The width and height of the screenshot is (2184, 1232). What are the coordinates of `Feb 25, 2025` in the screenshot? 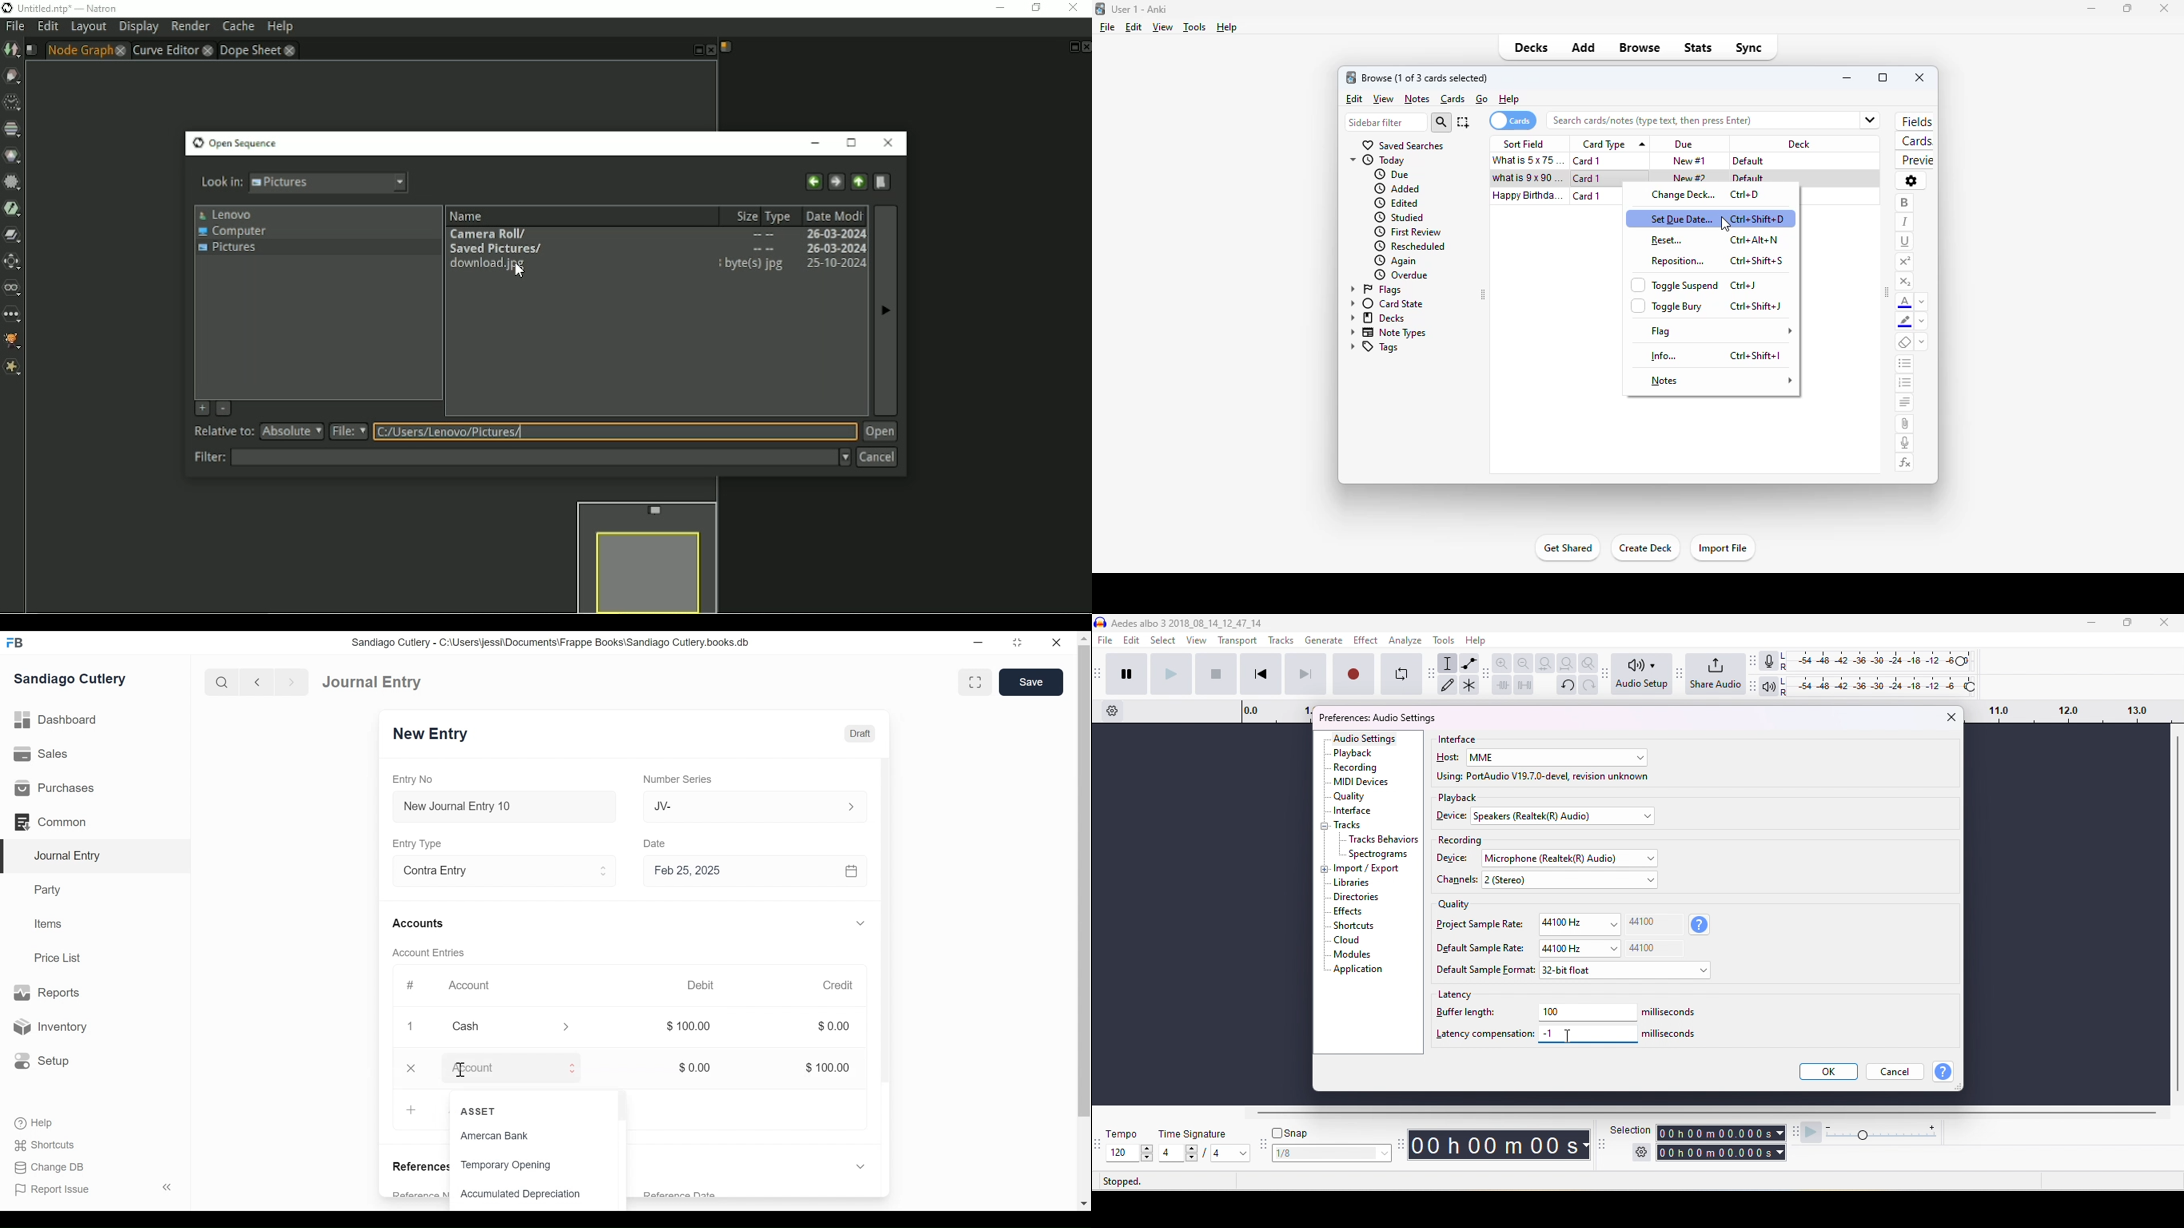 It's located at (750, 872).